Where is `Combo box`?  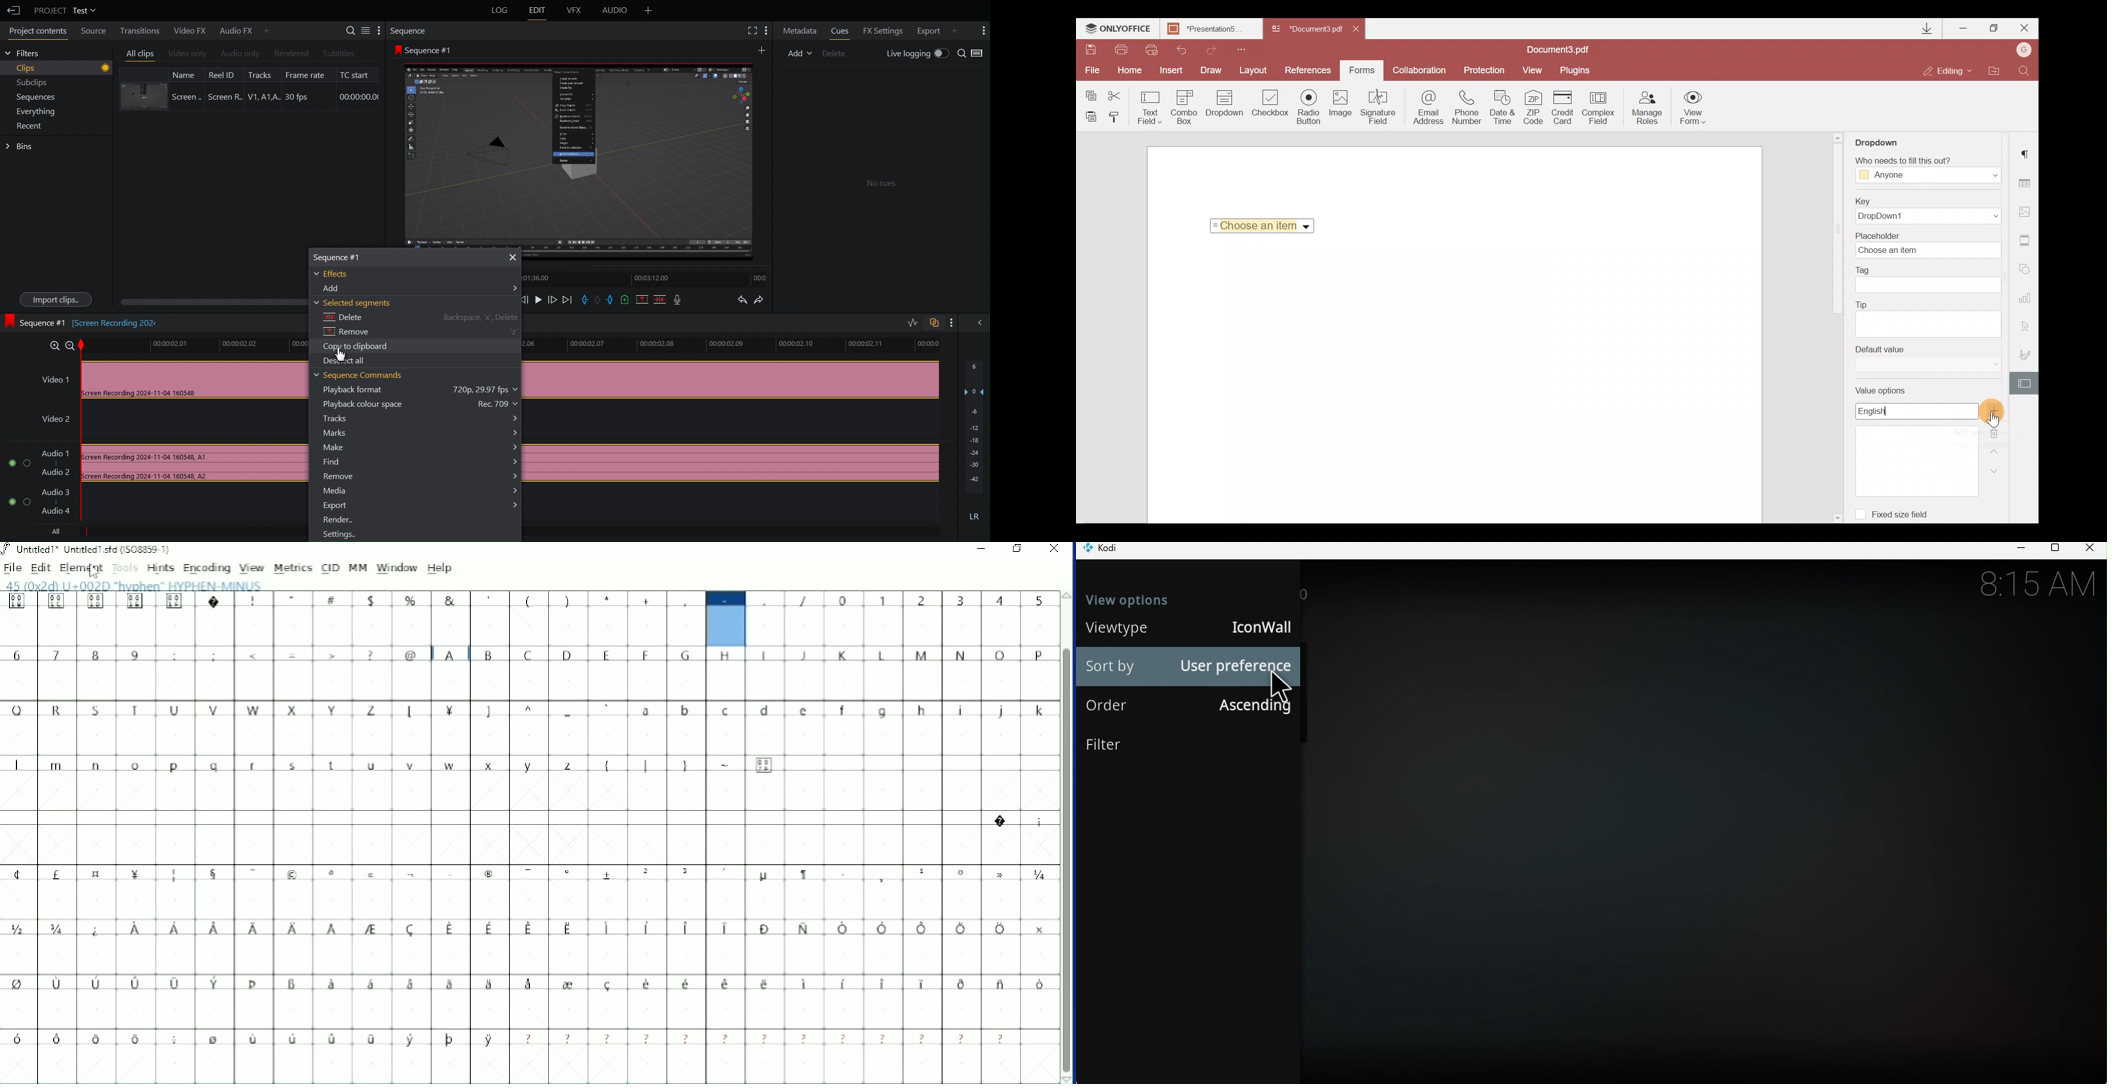 Combo box is located at coordinates (1184, 105).